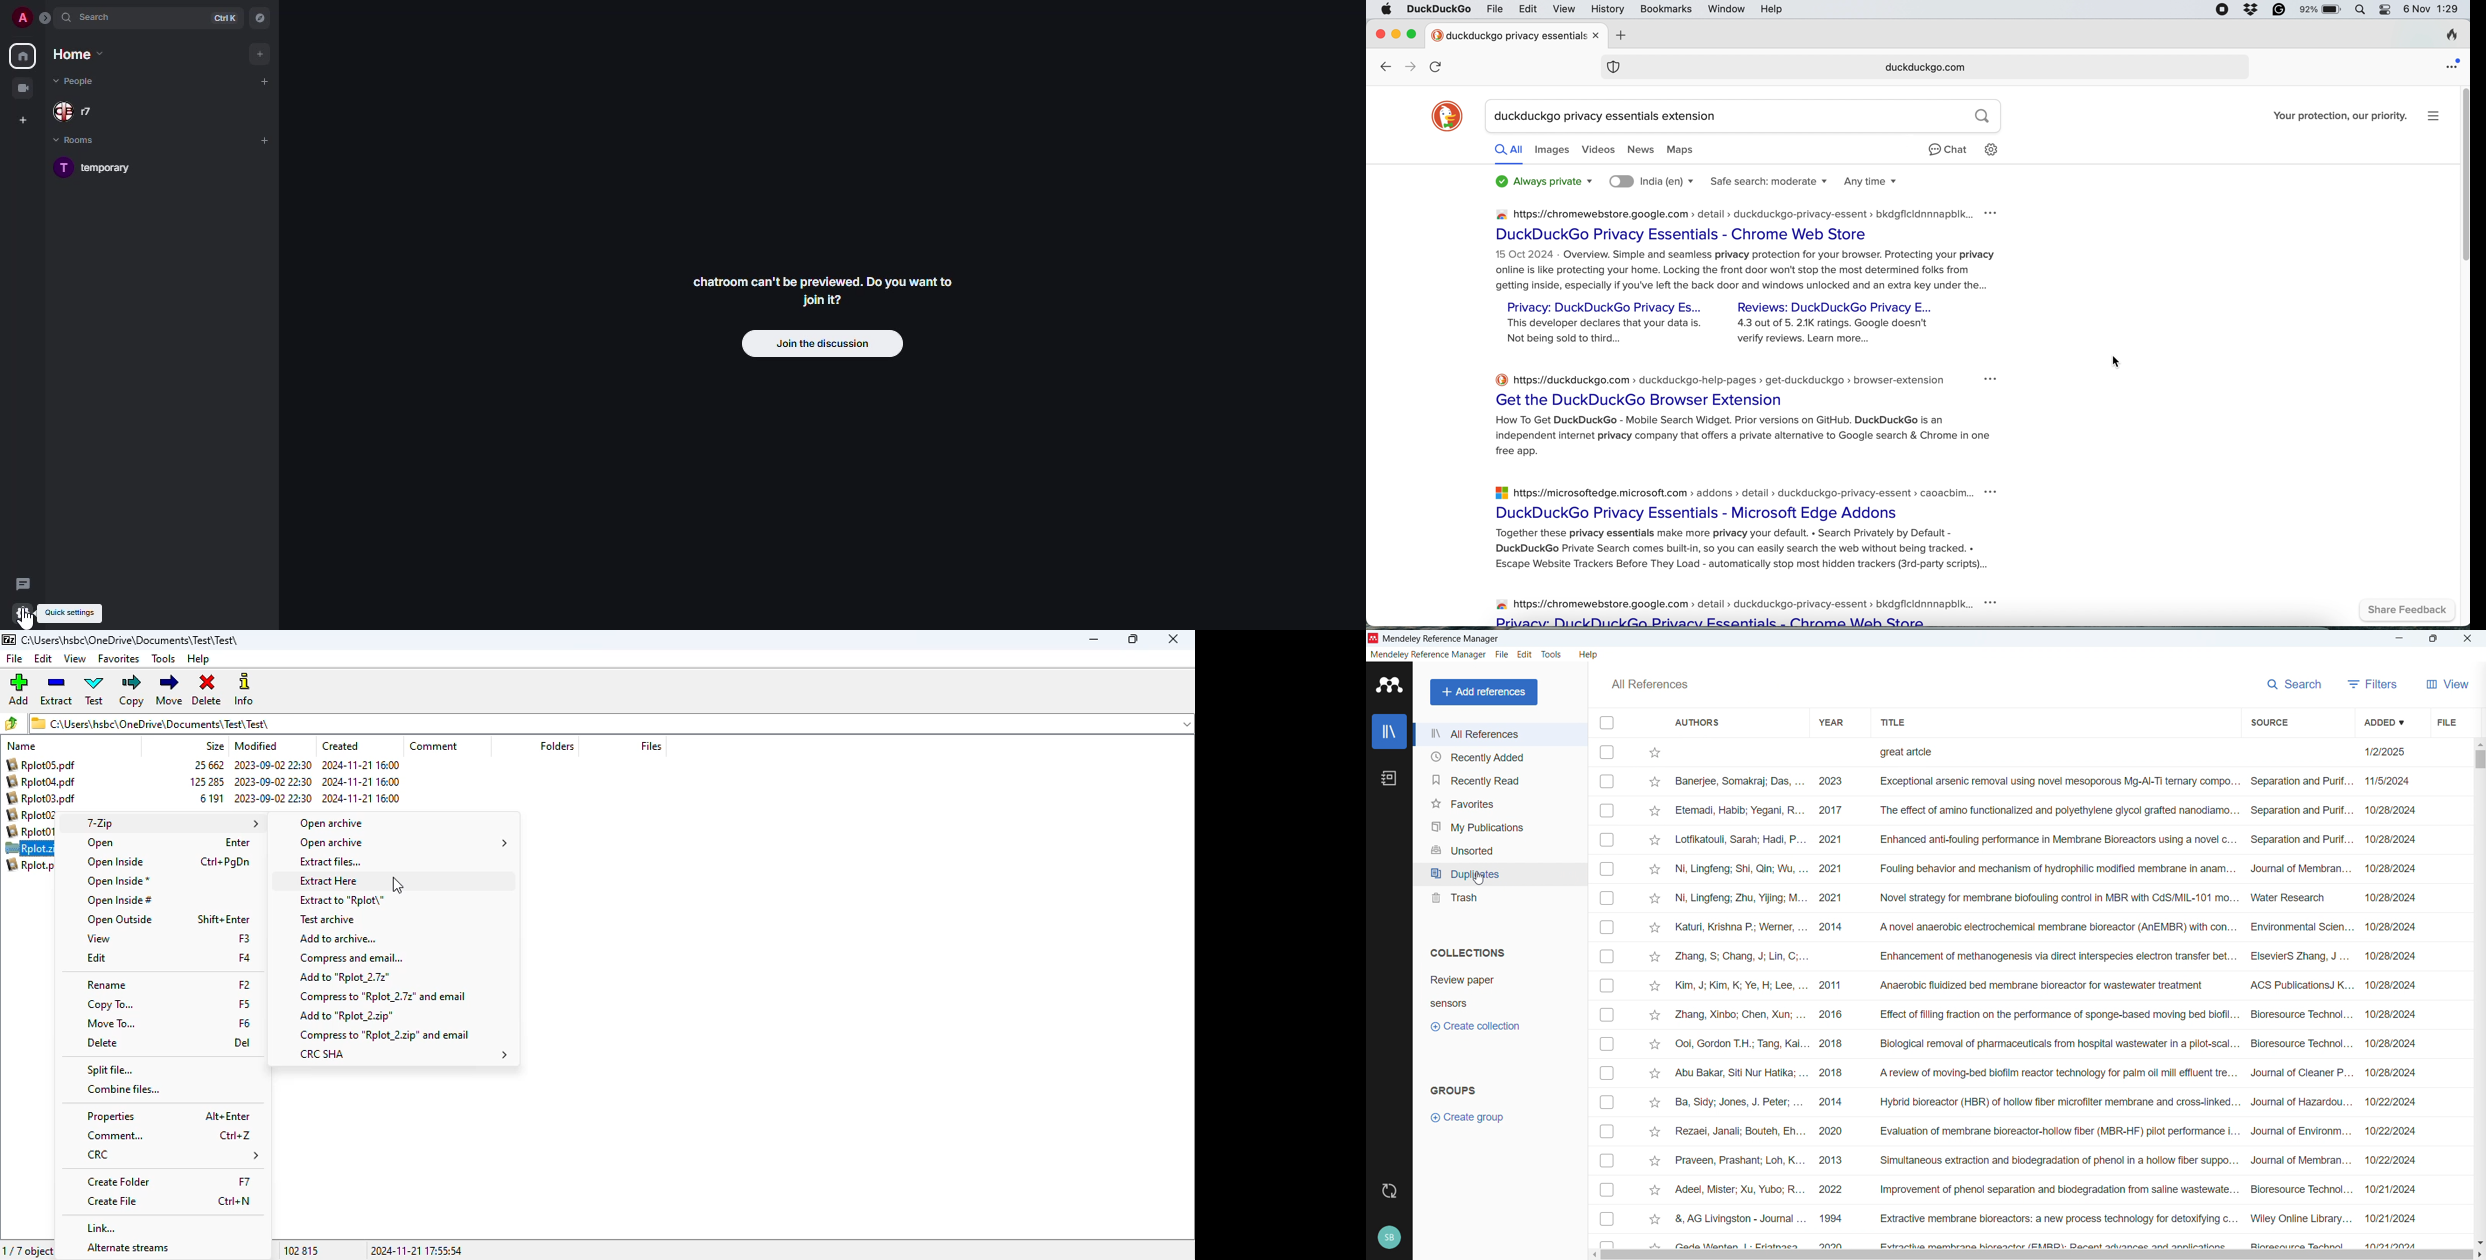 This screenshot has width=2492, height=1260. I want to click on Source of individual entries , so click(2299, 995).